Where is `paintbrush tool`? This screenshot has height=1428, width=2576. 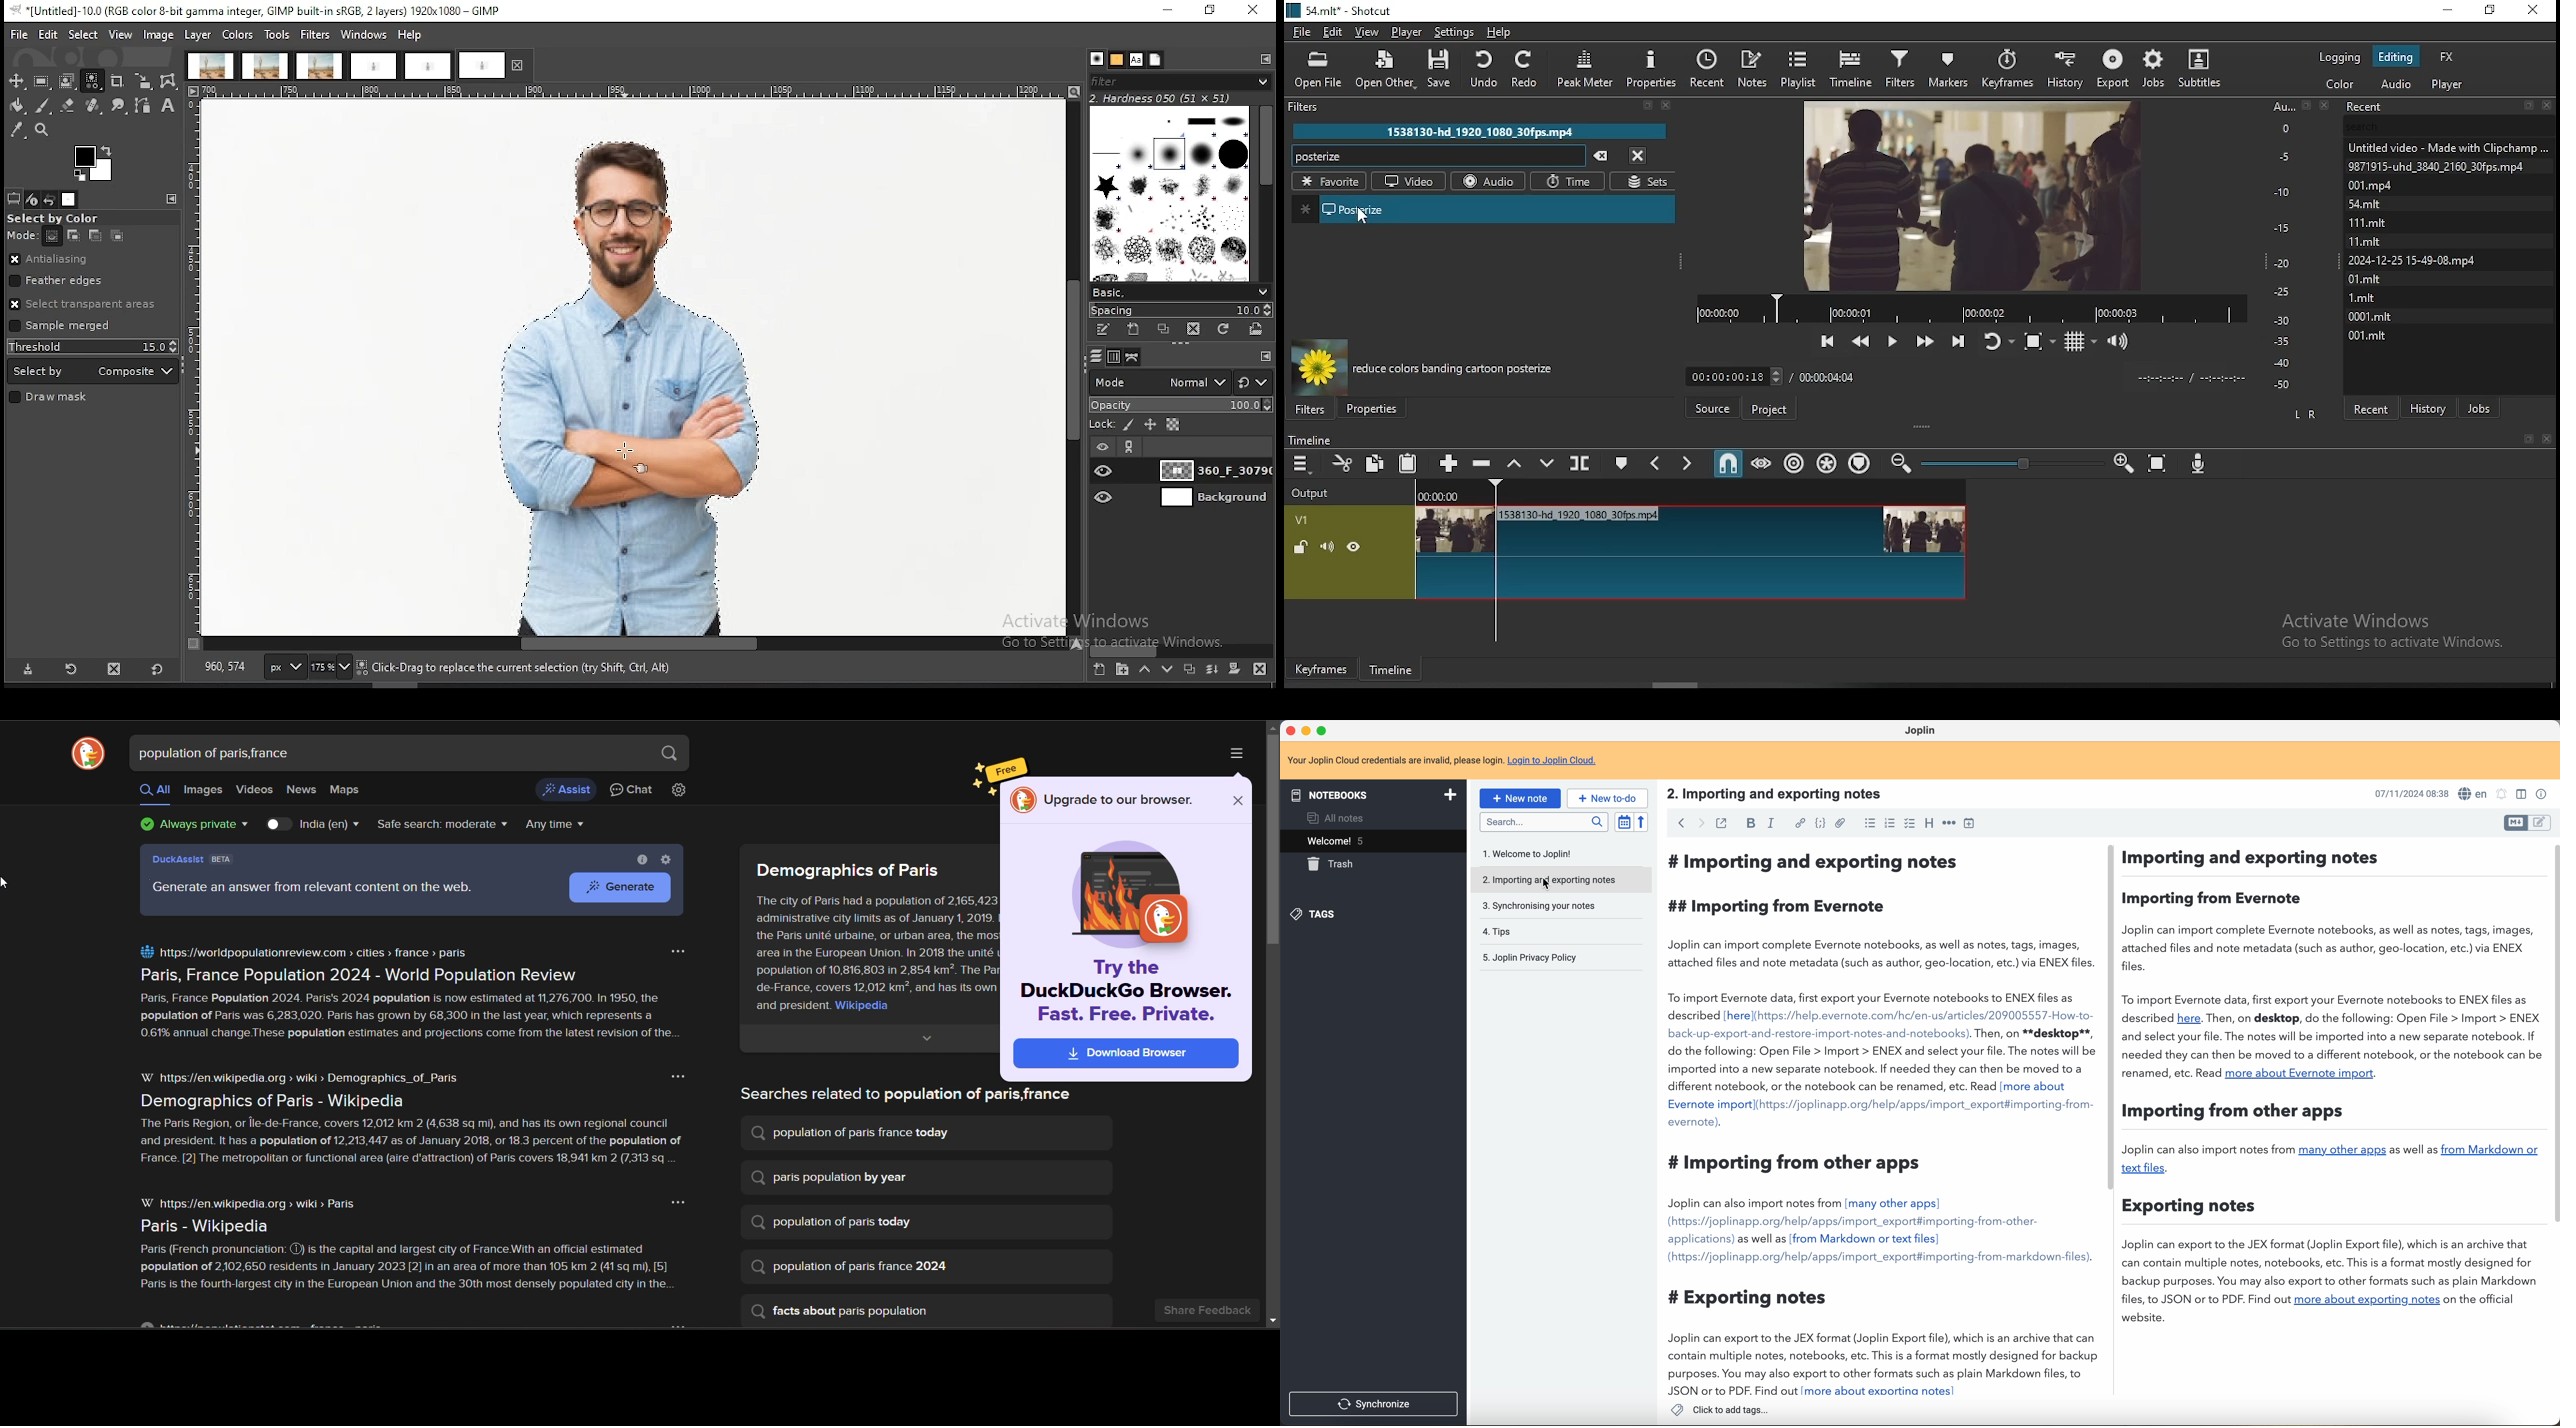 paintbrush tool is located at coordinates (43, 106).